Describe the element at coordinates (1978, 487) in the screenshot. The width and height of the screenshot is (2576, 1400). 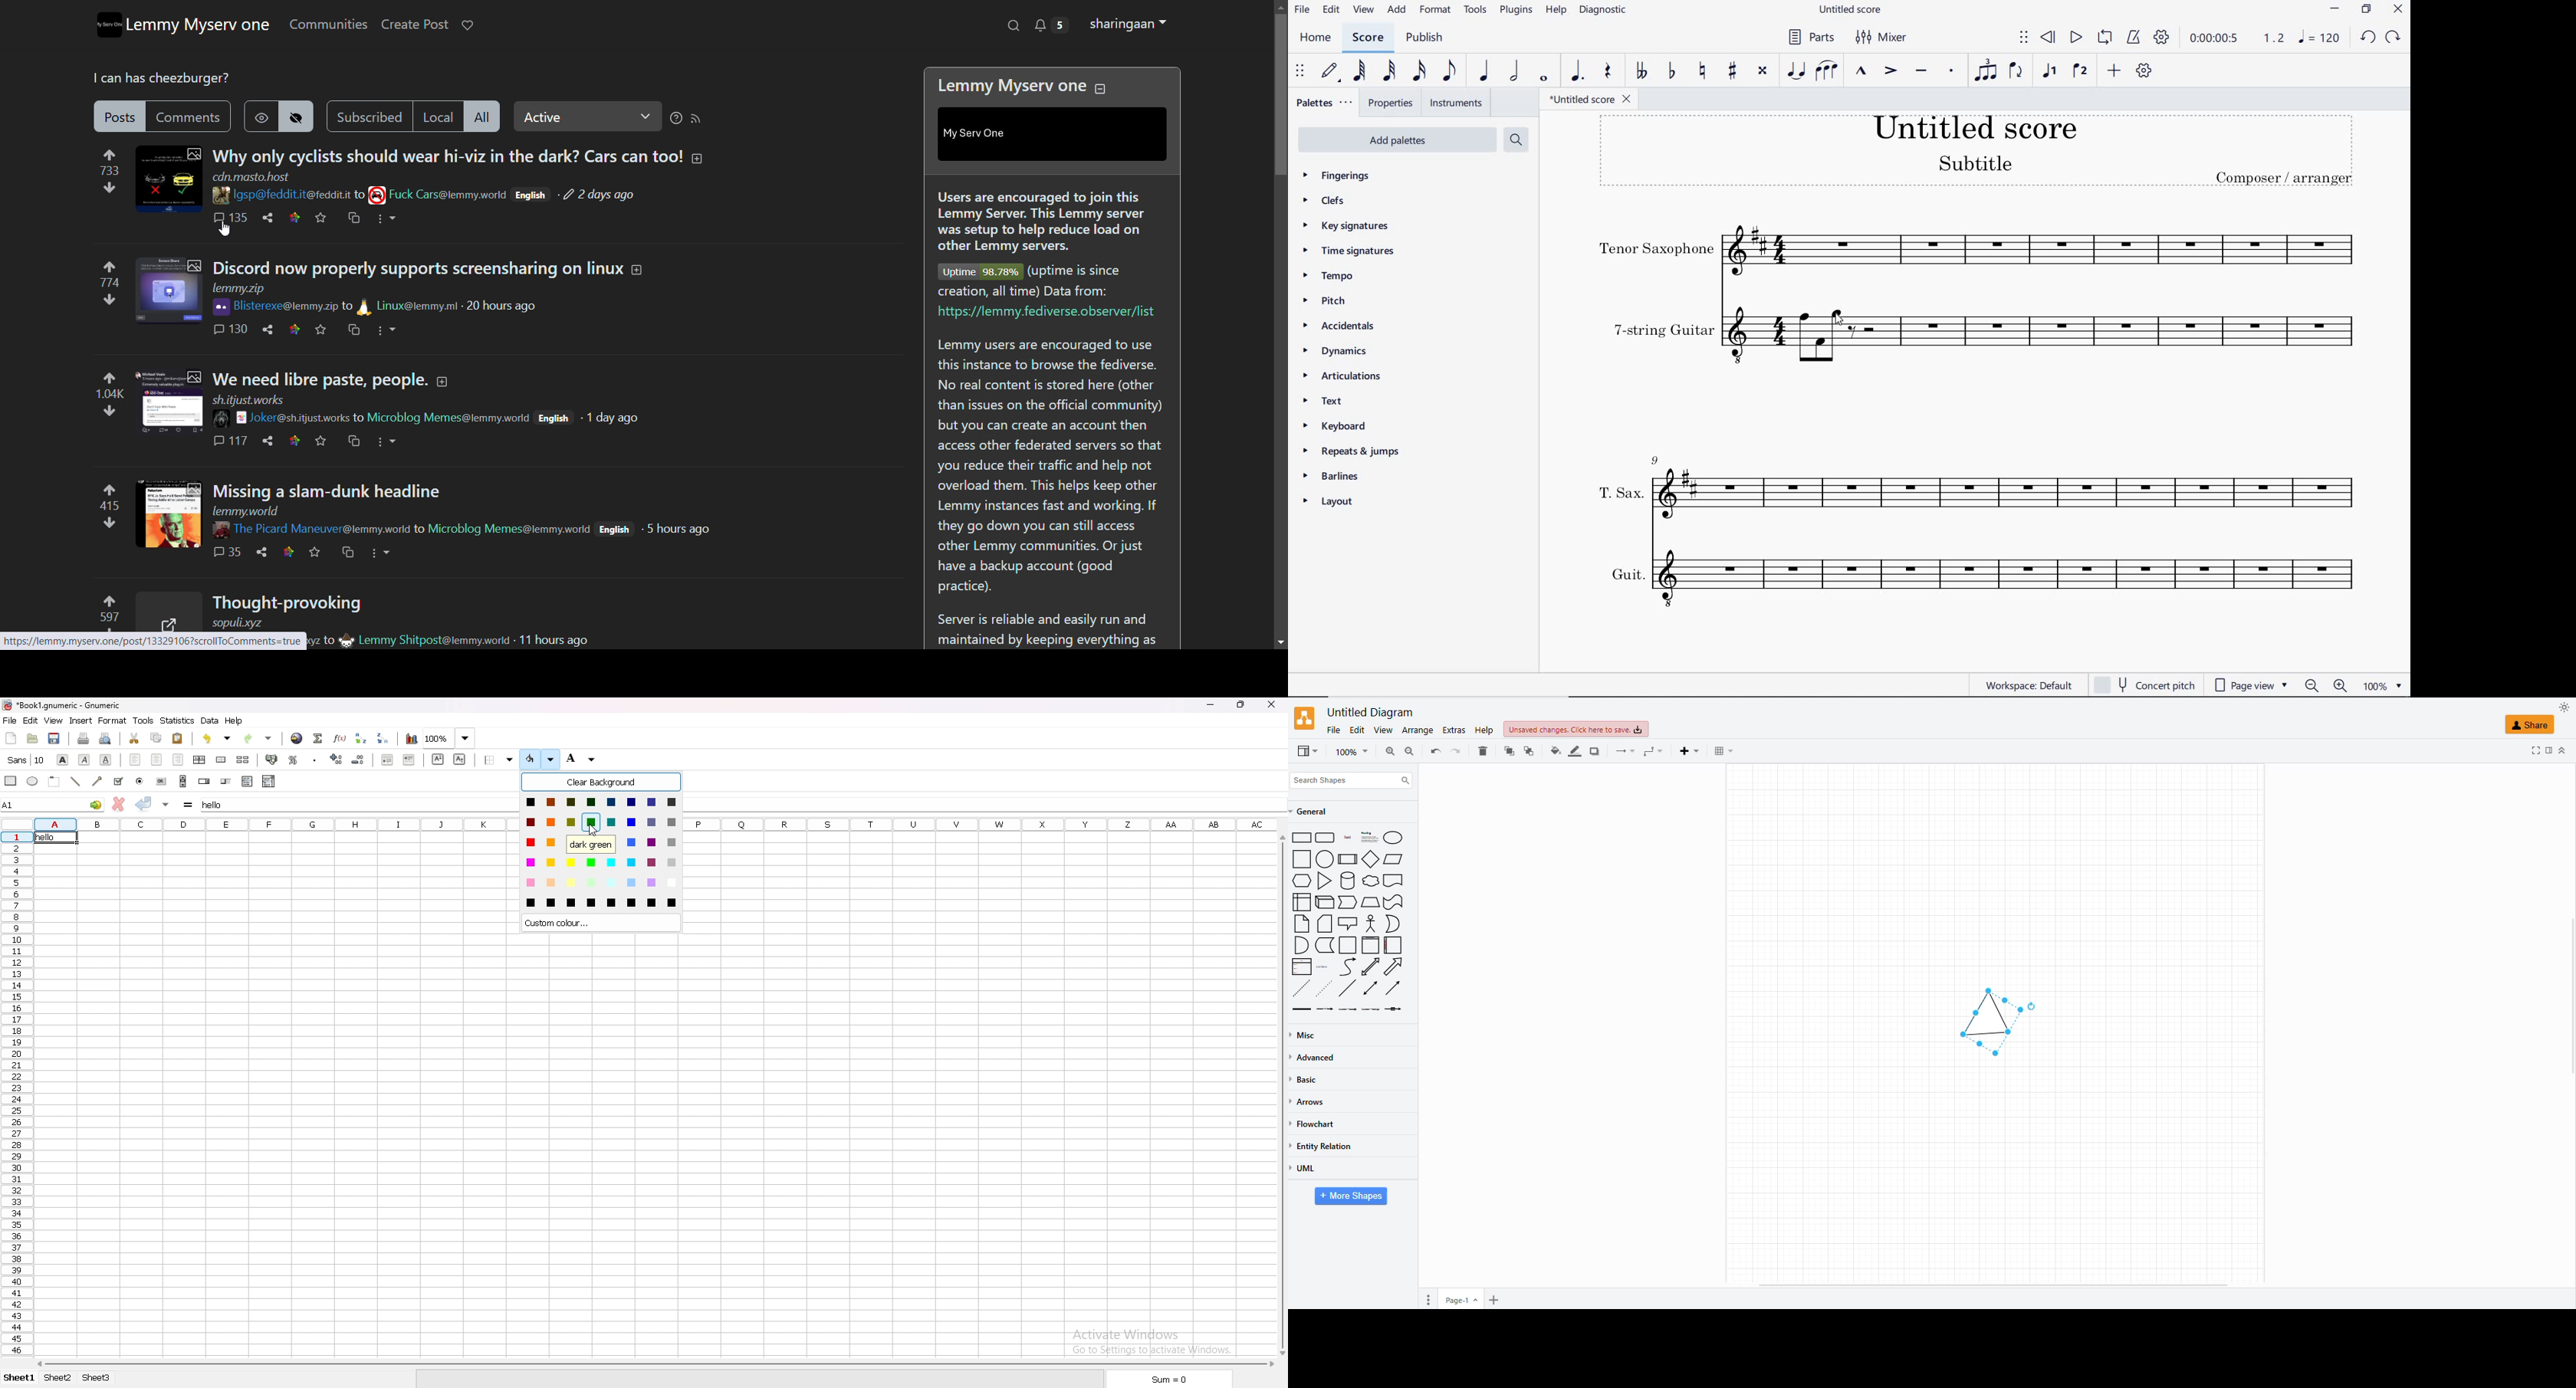
I see `INSTRUMENT: T.SAX` at that location.